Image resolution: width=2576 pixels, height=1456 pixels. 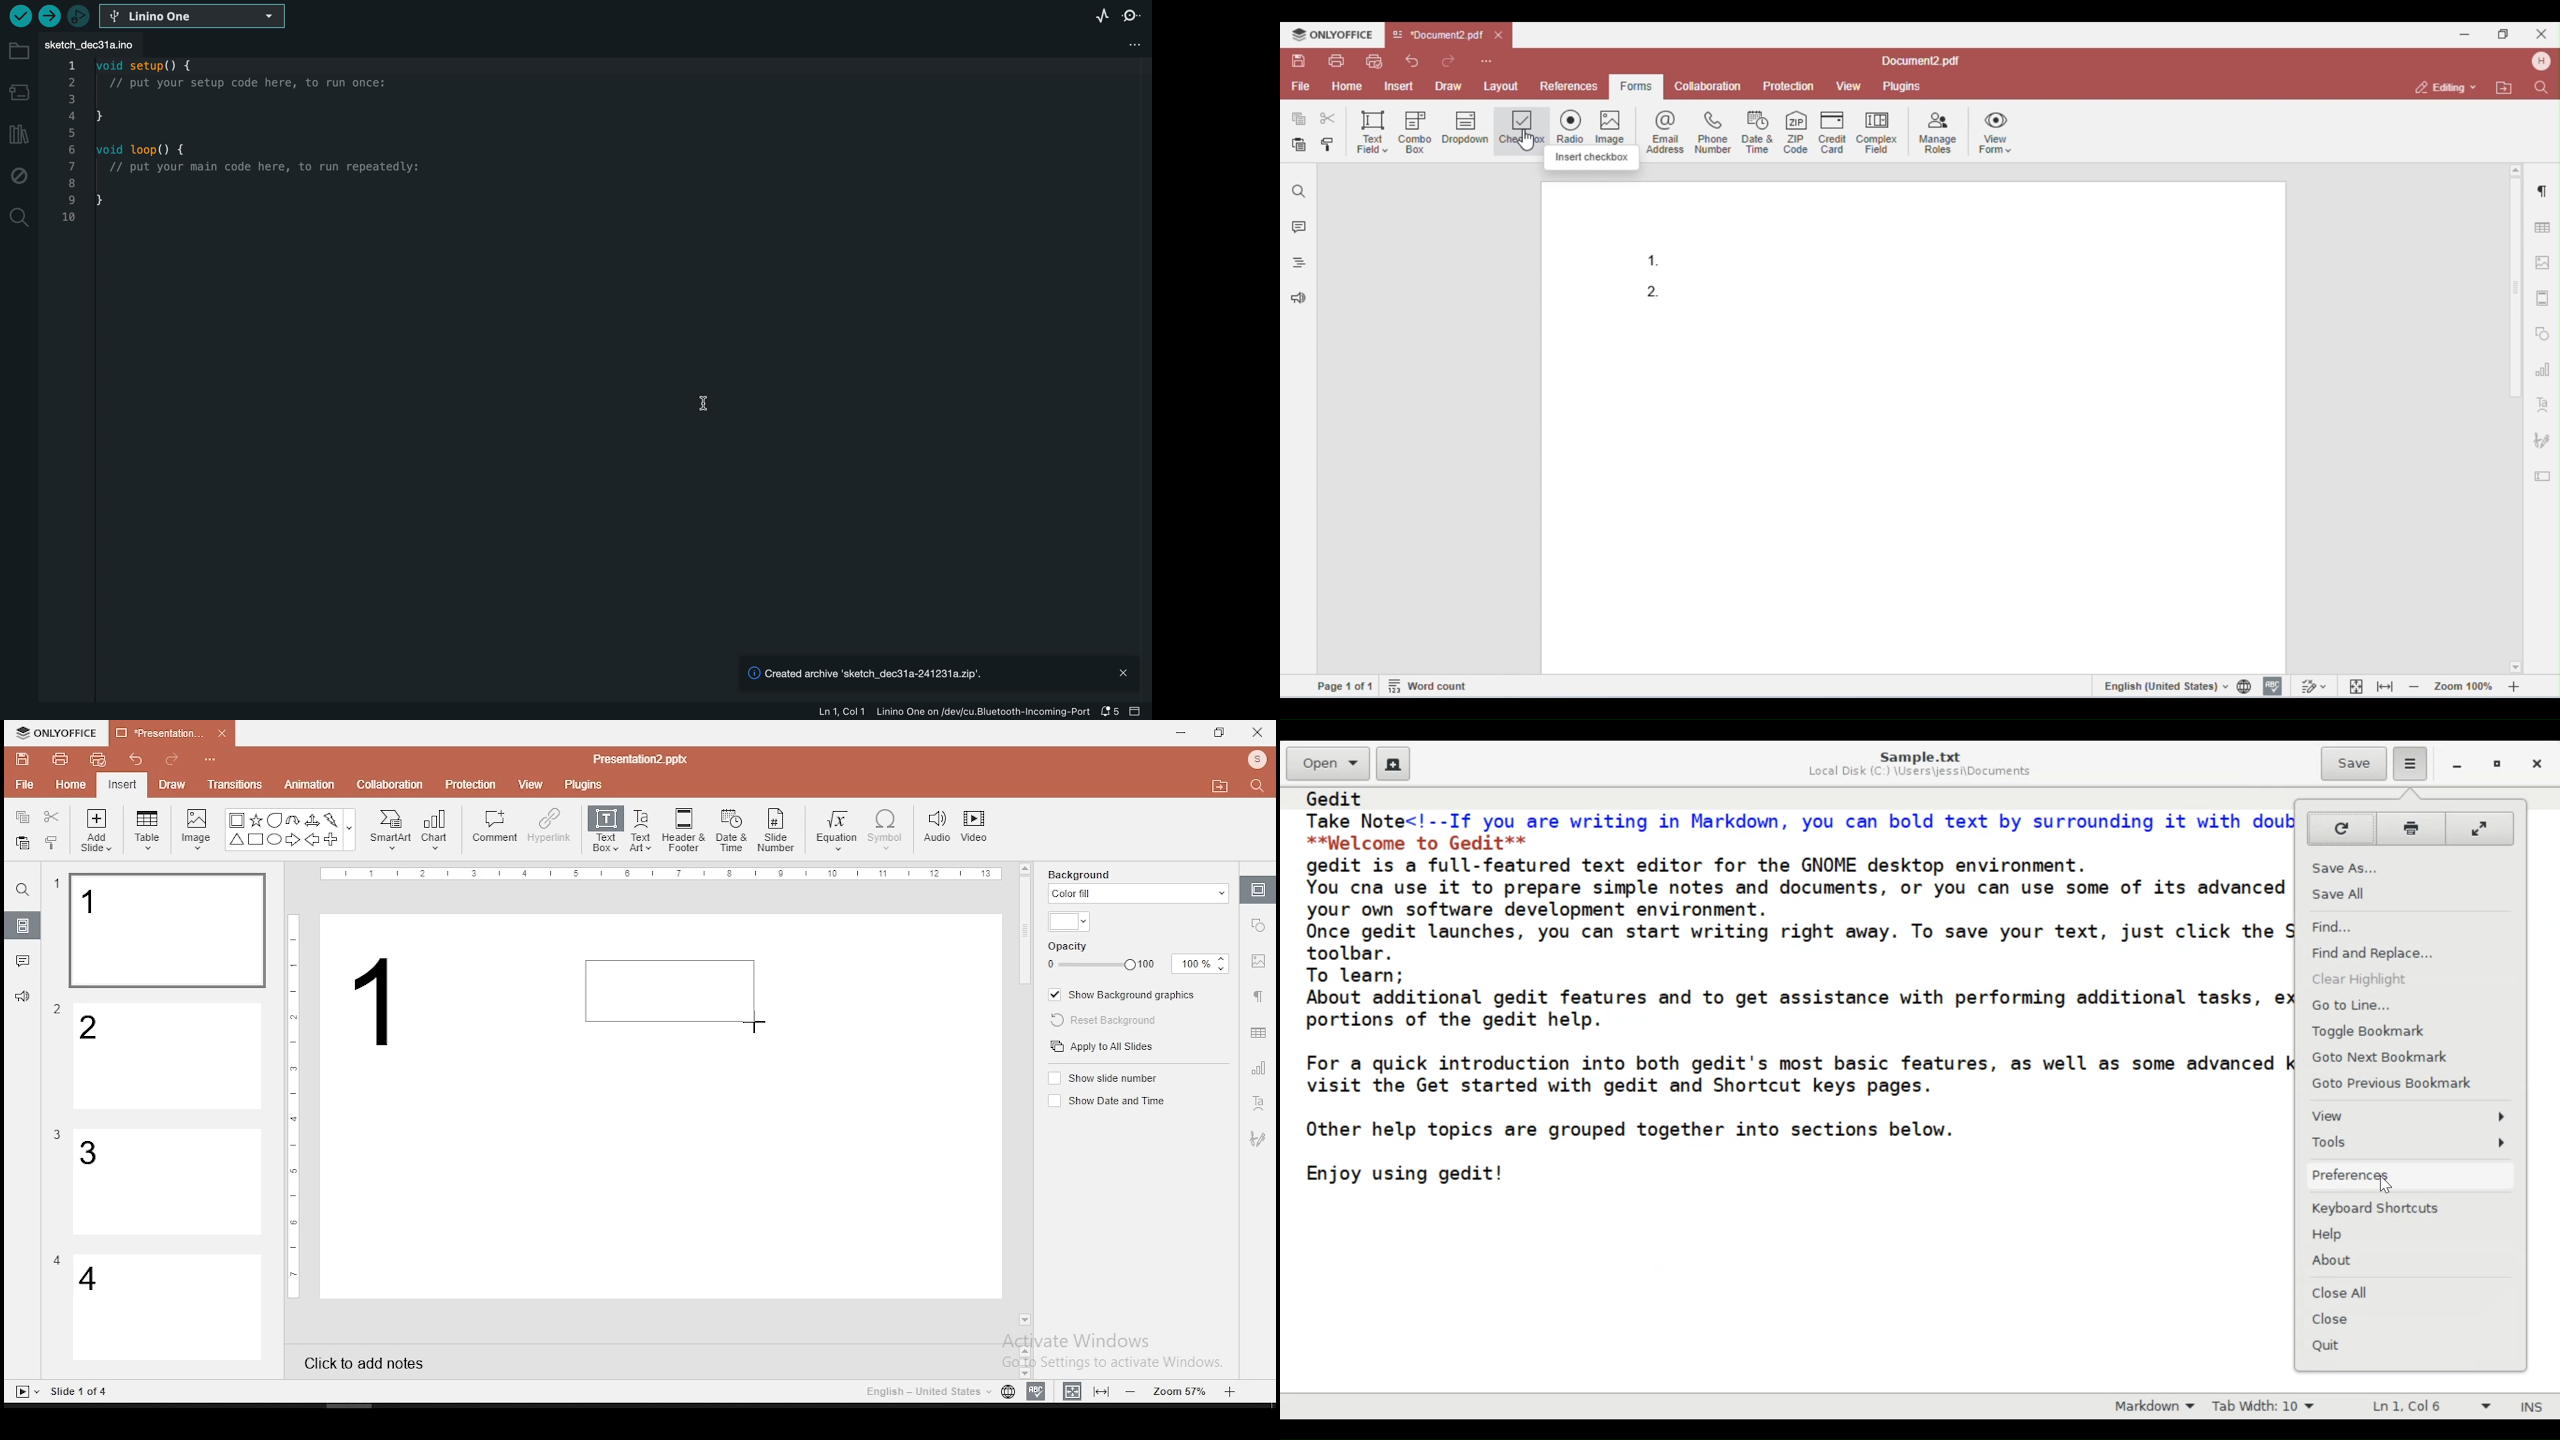 I want to click on text art, so click(x=641, y=829).